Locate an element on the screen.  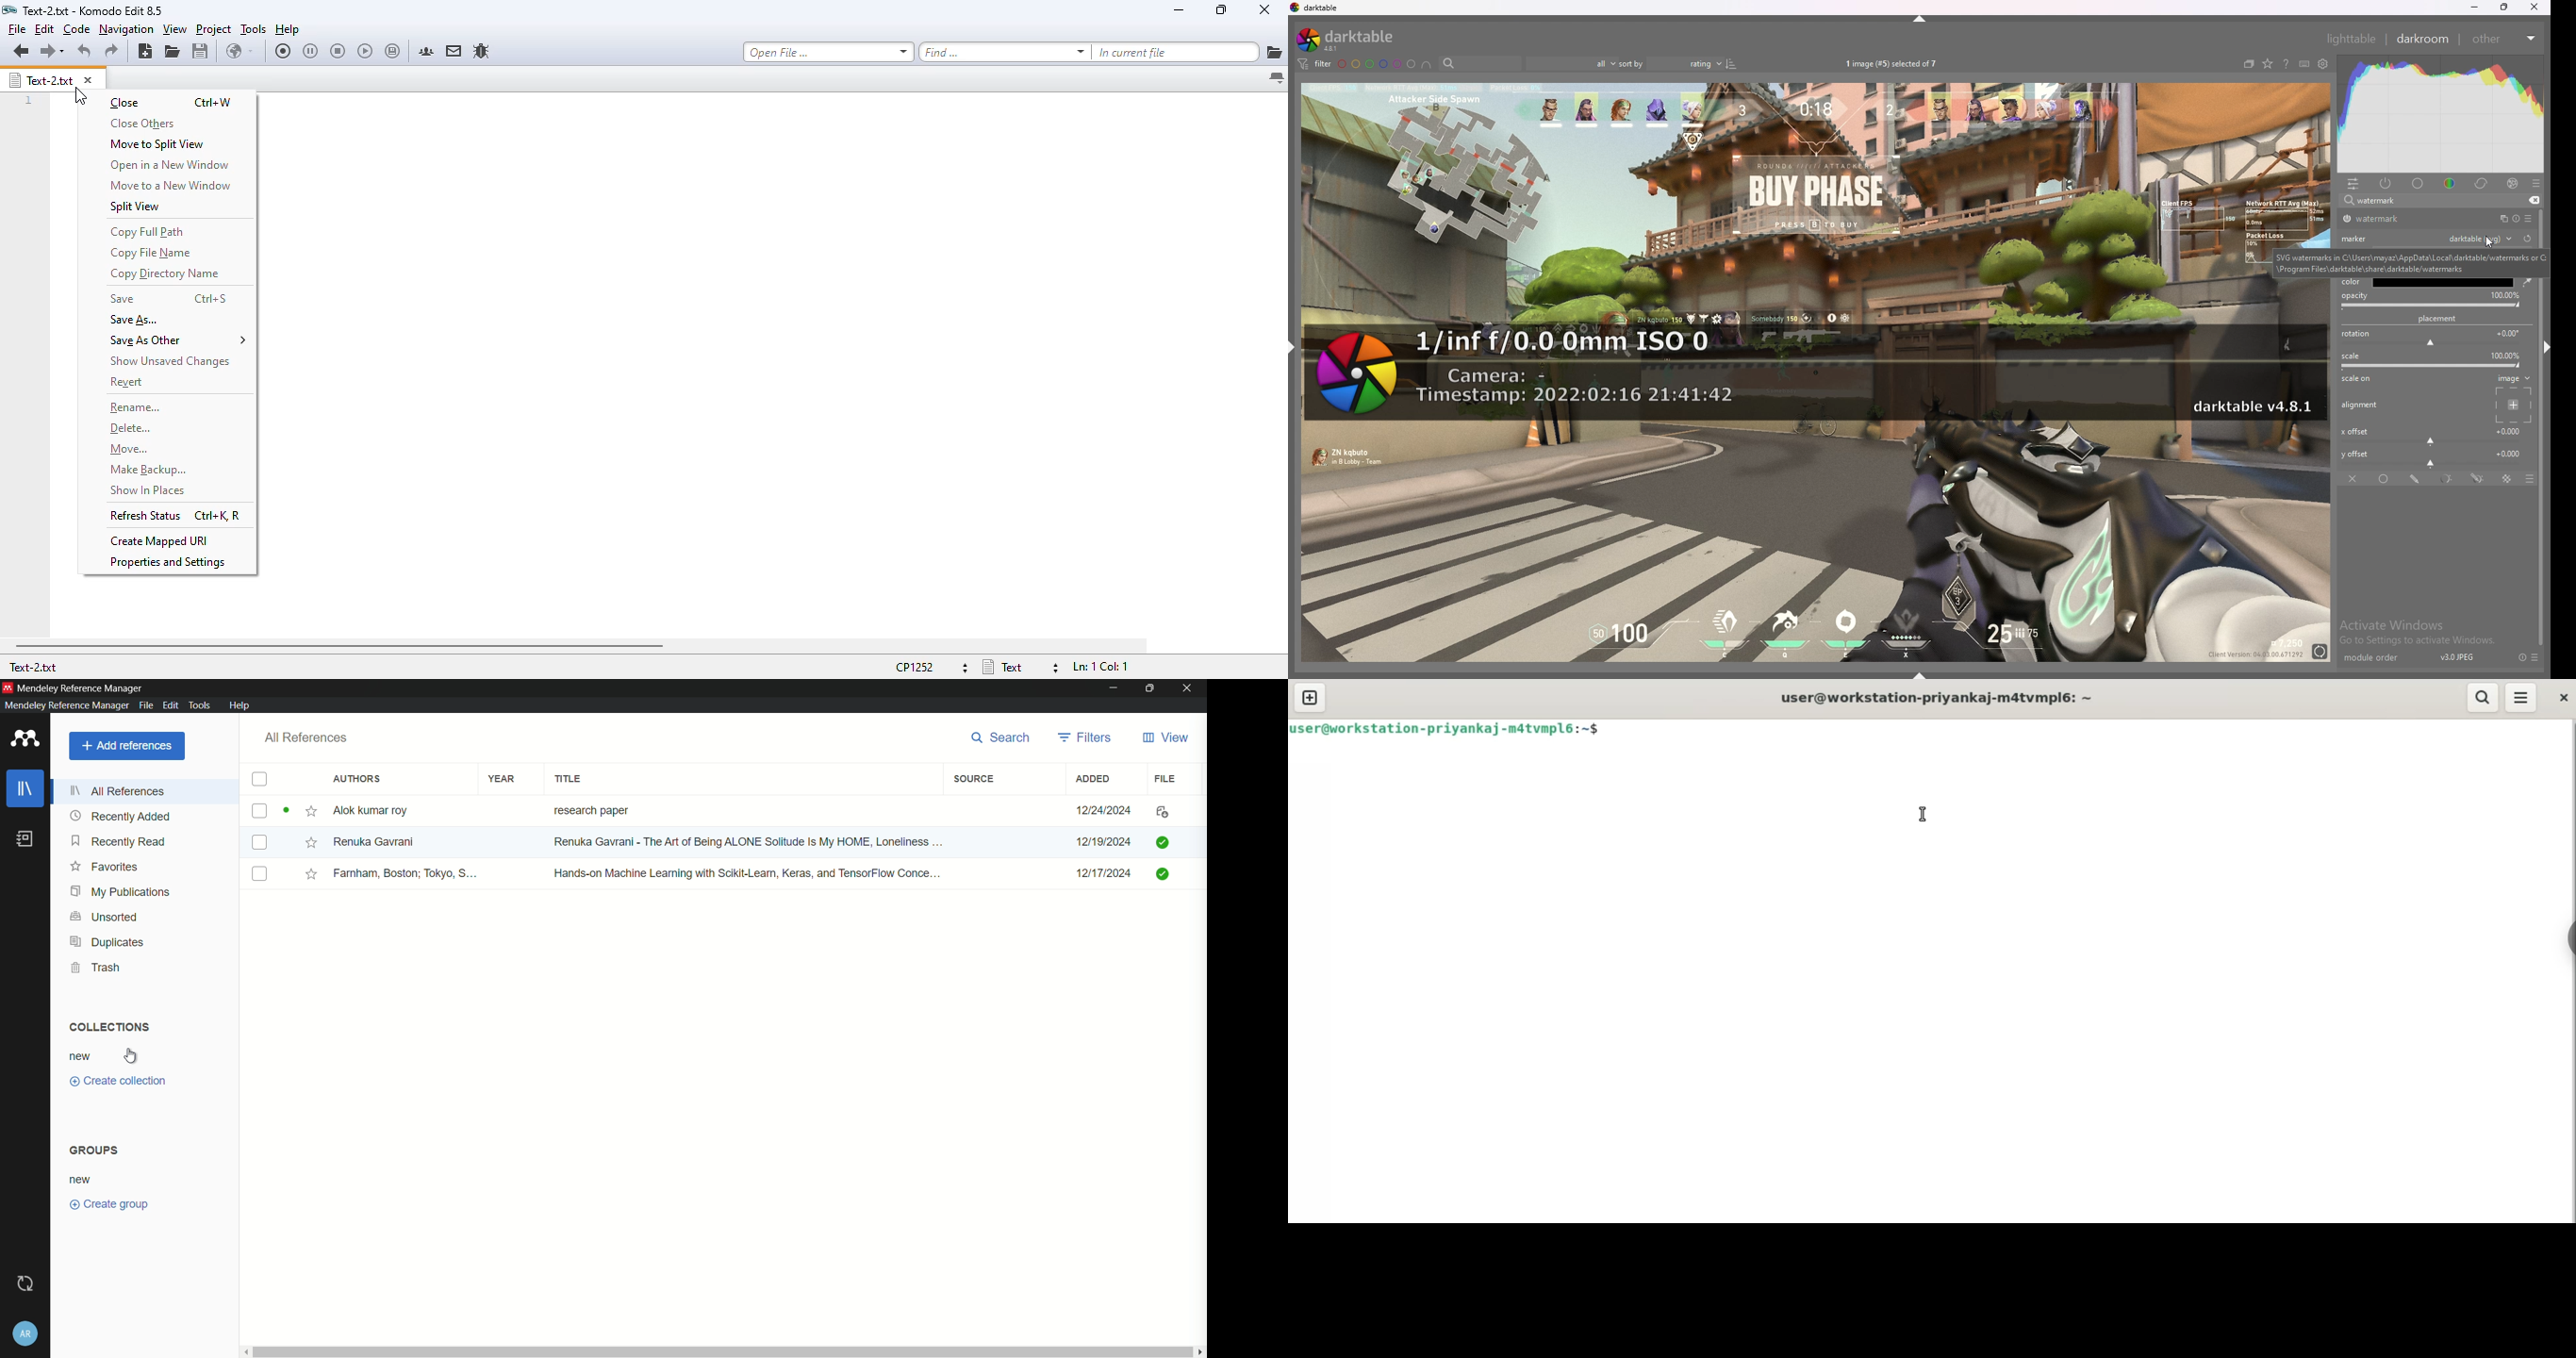
library is located at coordinates (26, 790).